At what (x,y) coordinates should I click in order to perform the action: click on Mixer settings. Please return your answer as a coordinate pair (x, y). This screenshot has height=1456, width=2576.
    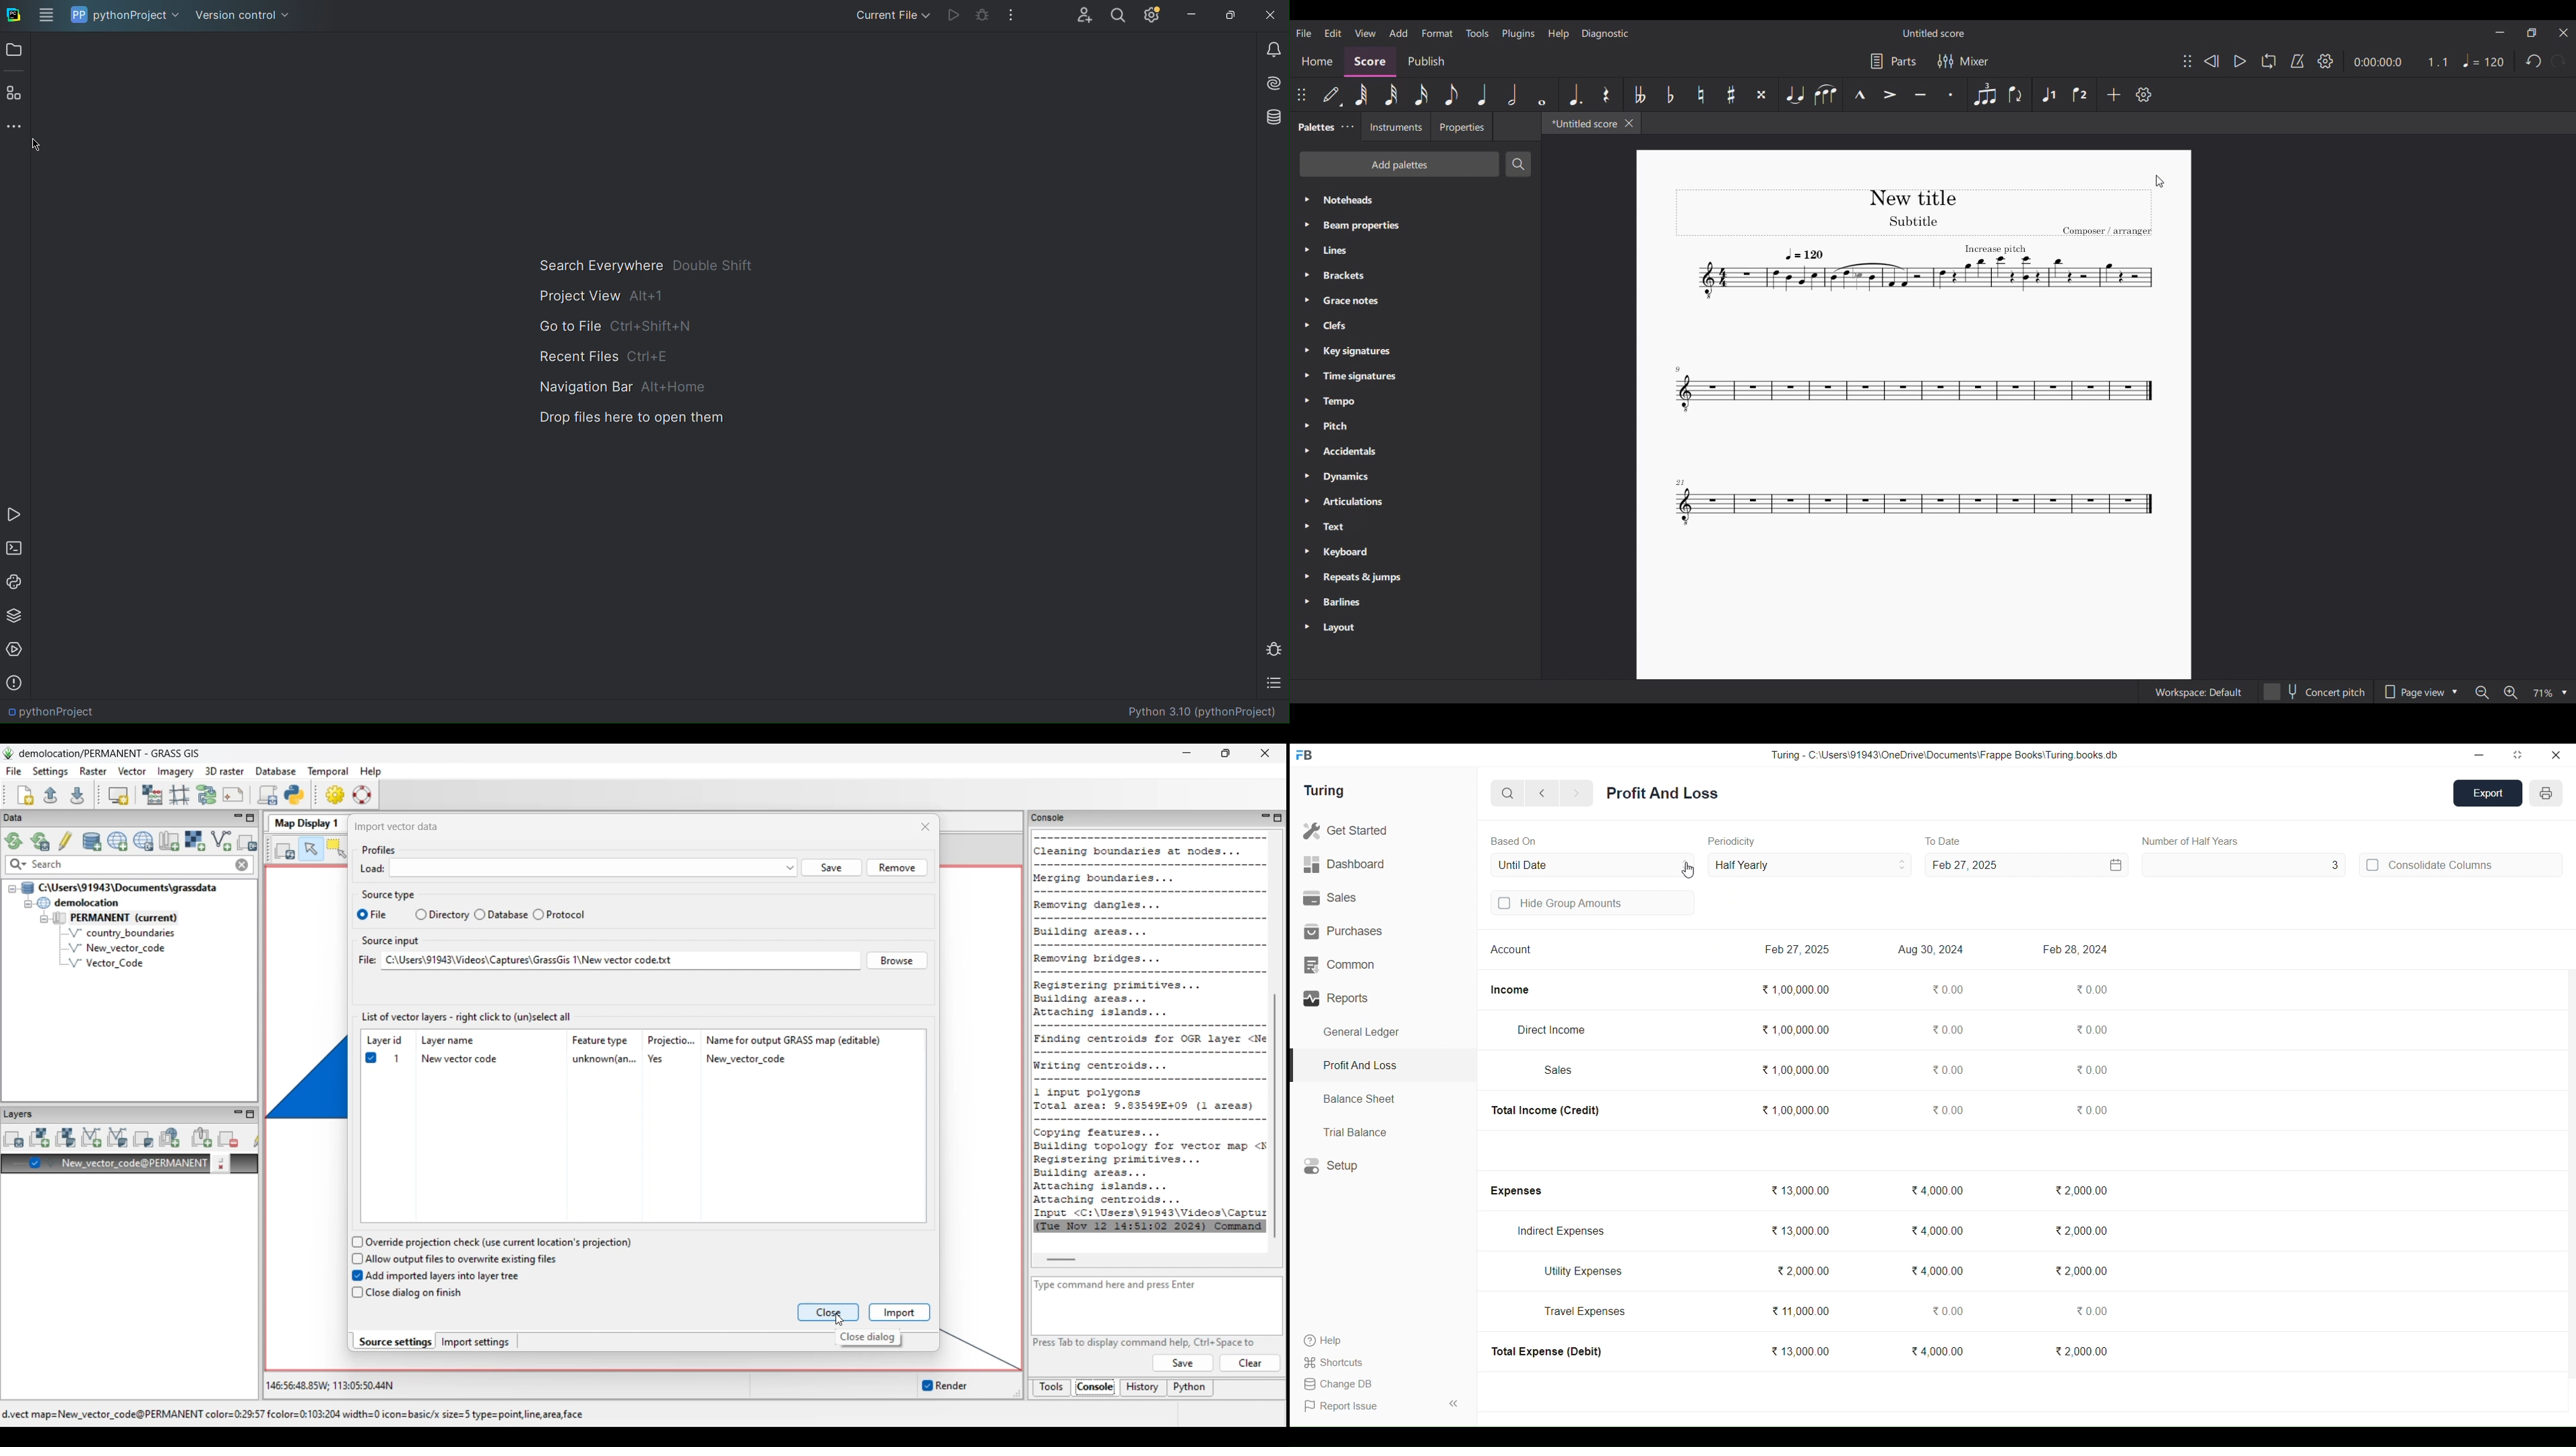
    Looking at the image, I should click on (1963, 62).